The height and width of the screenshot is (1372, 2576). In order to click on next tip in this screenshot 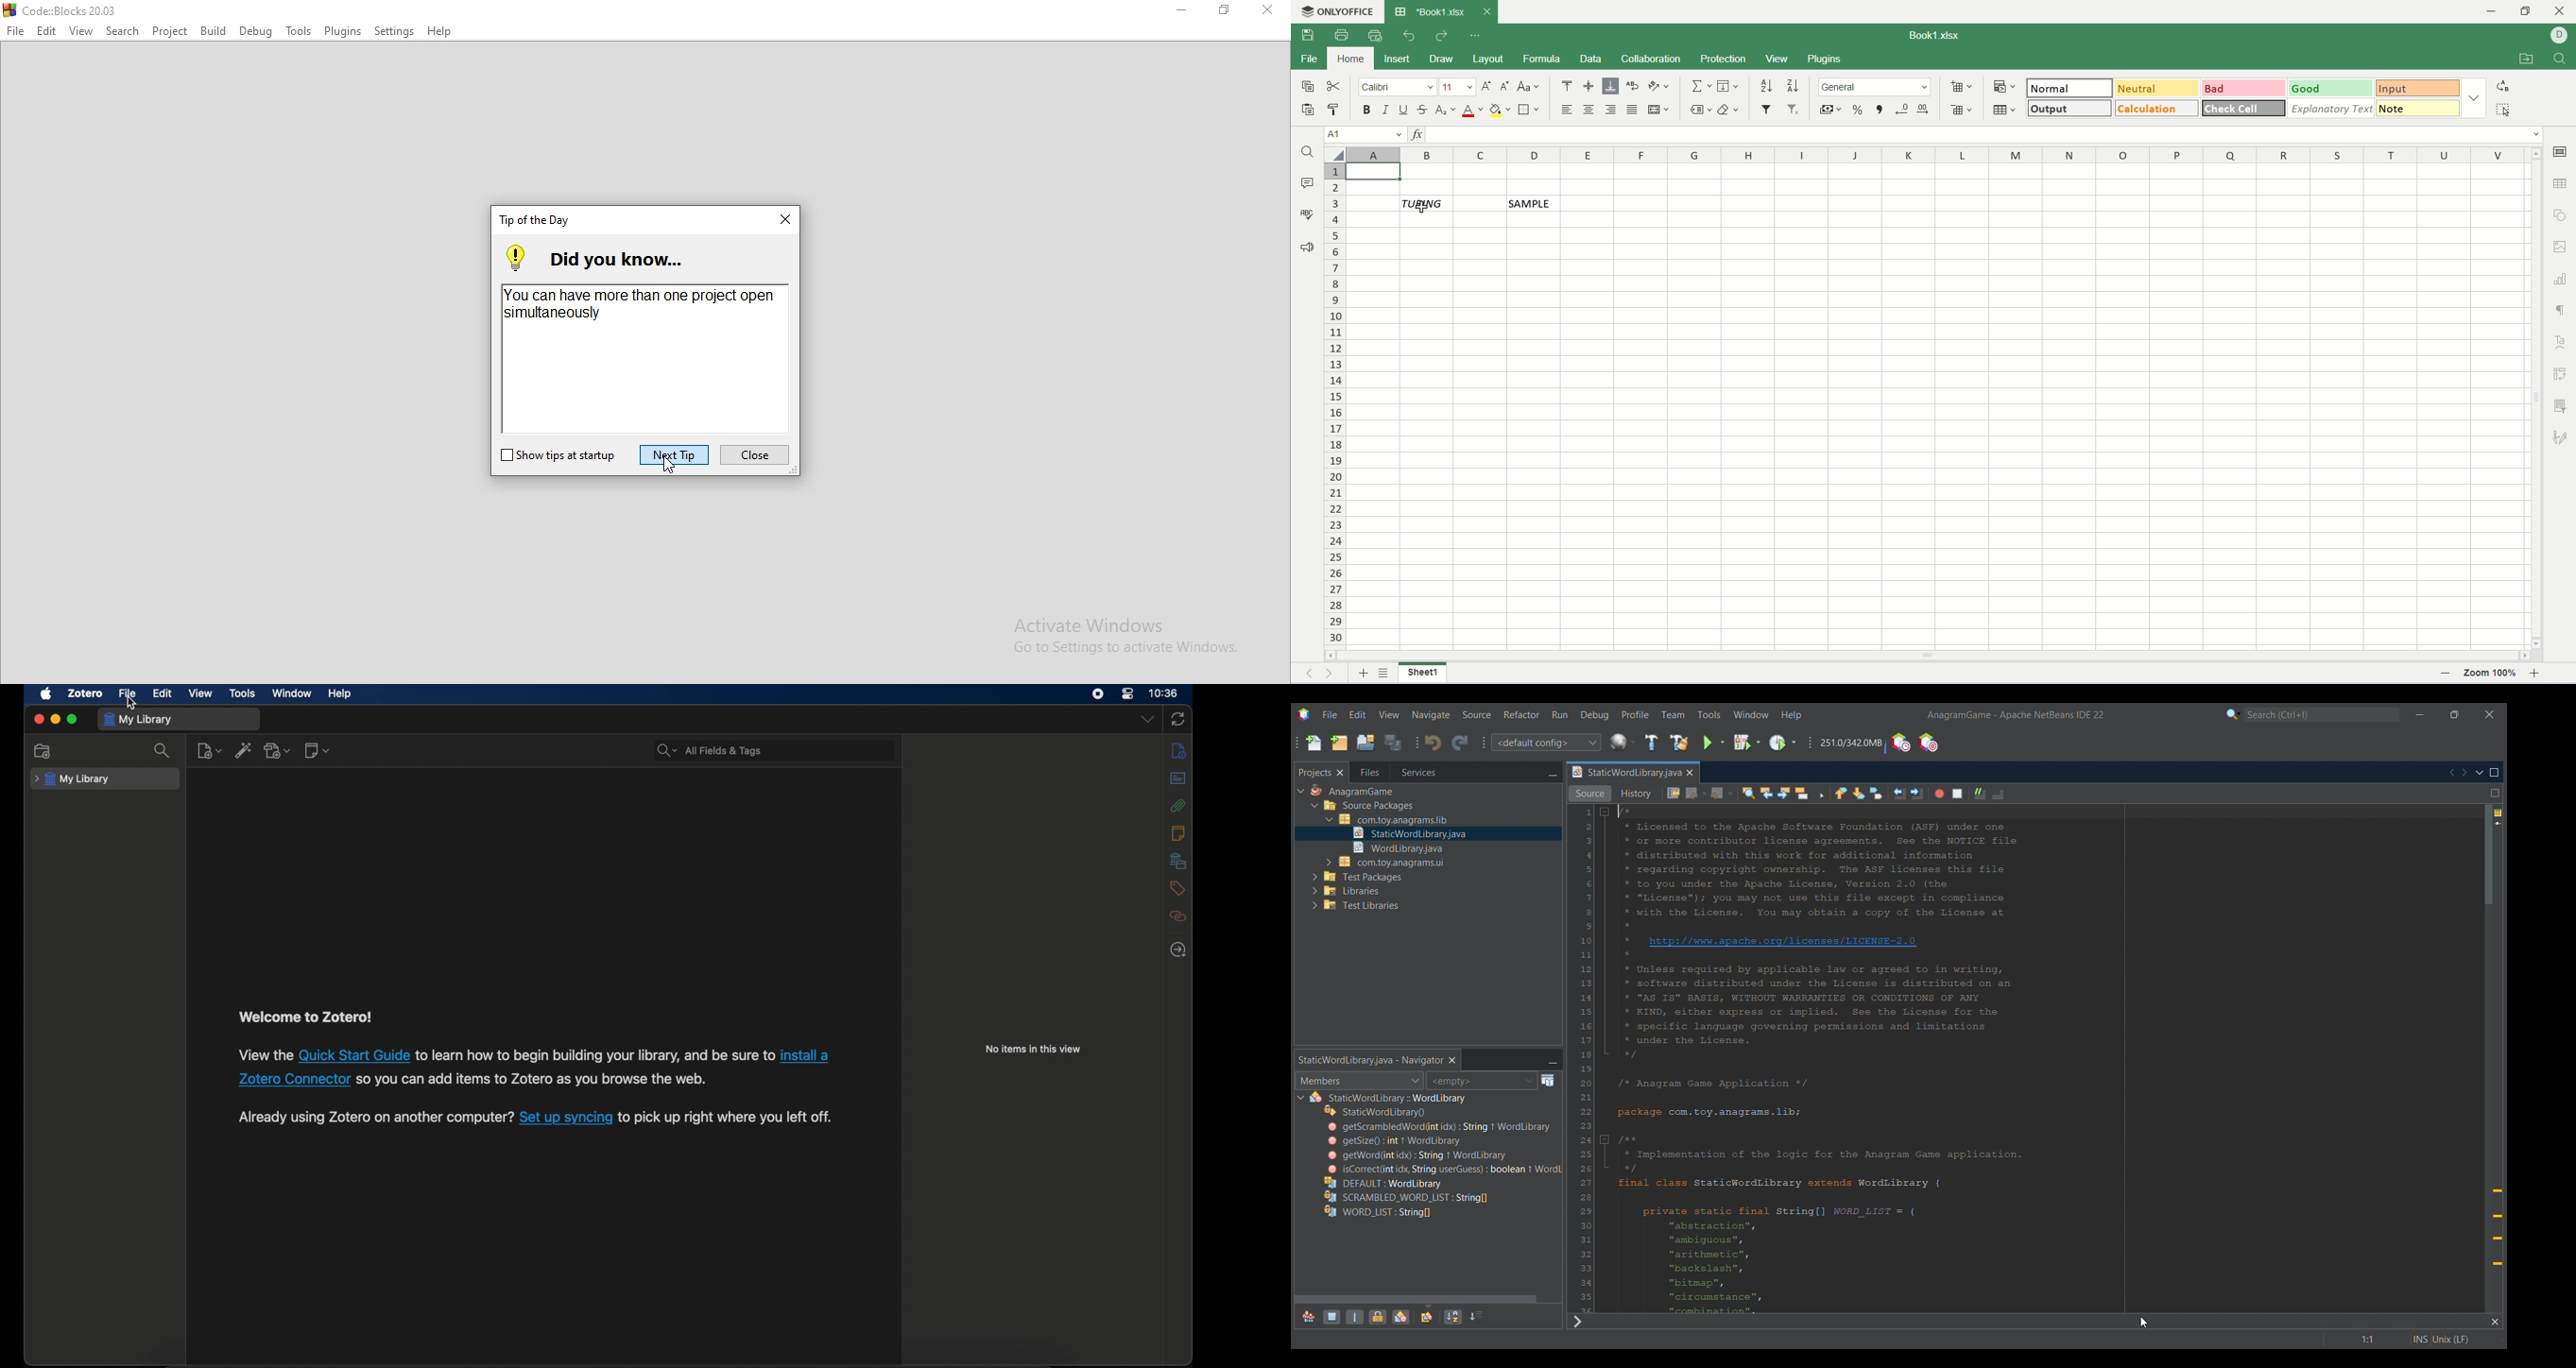, I will do `click(674, 454)`.